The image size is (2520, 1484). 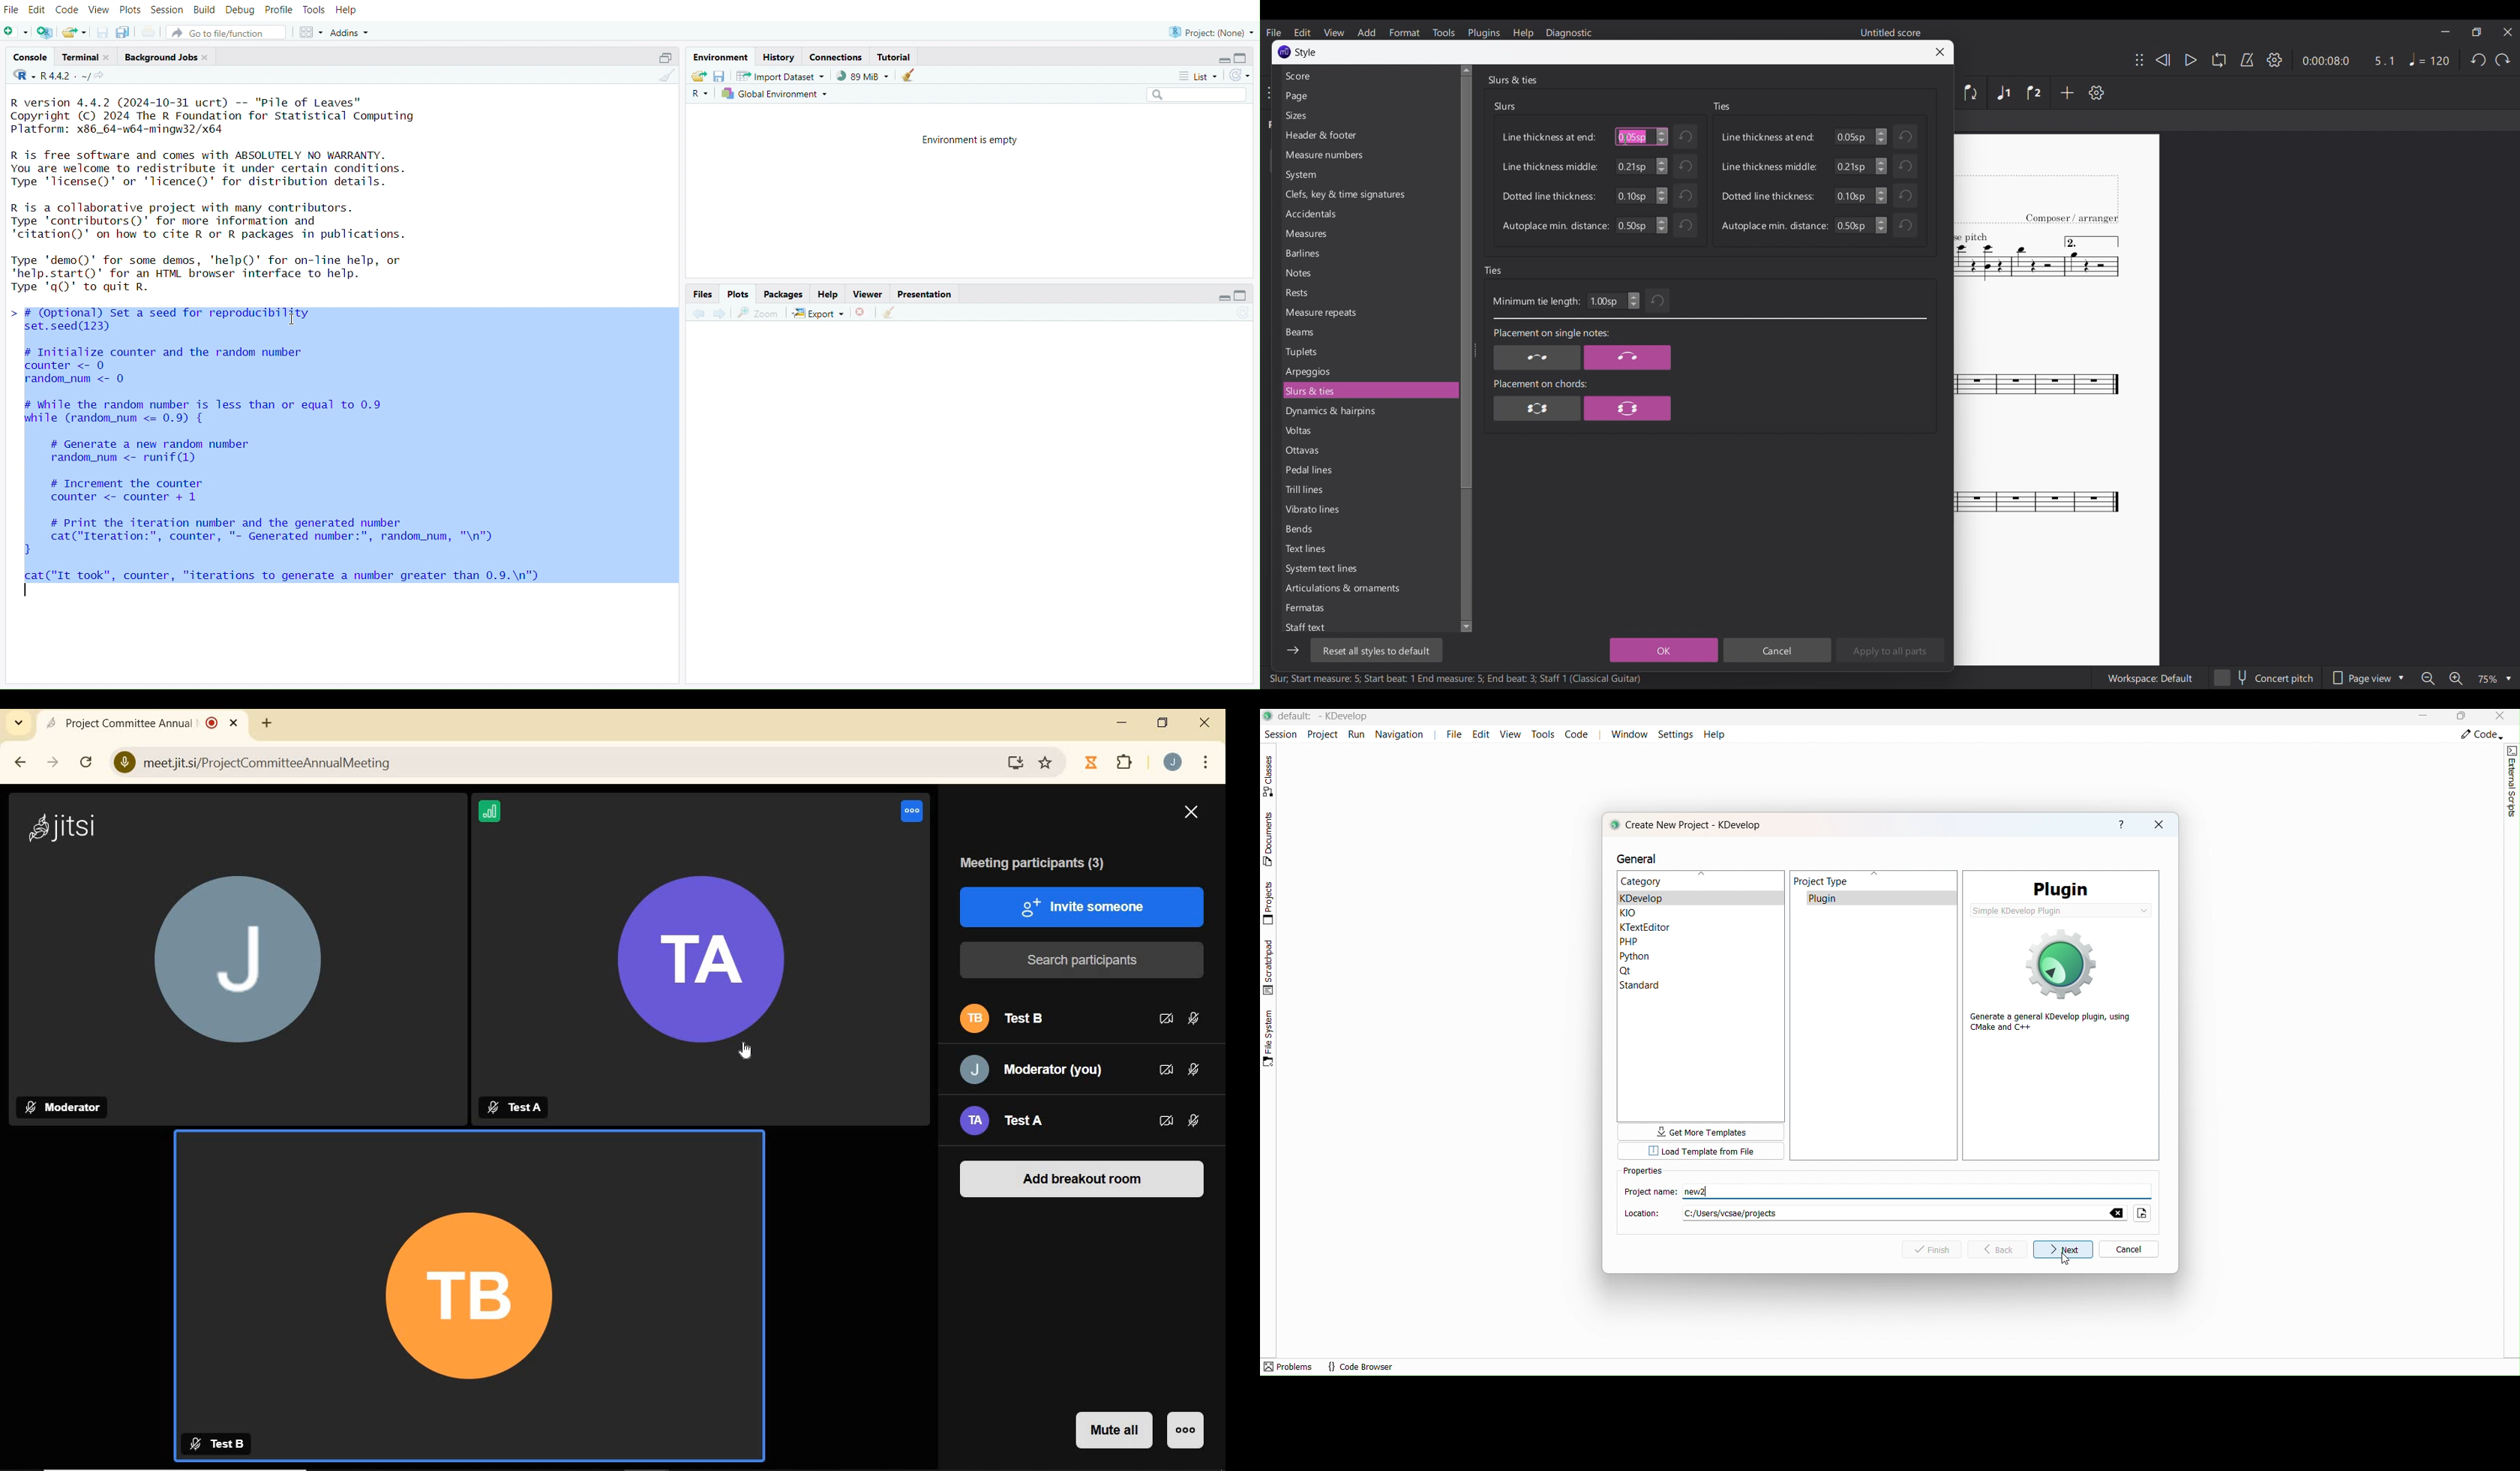 What do you see at coordinates (350, 31) in the screenshot?
I see `Addins` at bounding box center [350, 31].